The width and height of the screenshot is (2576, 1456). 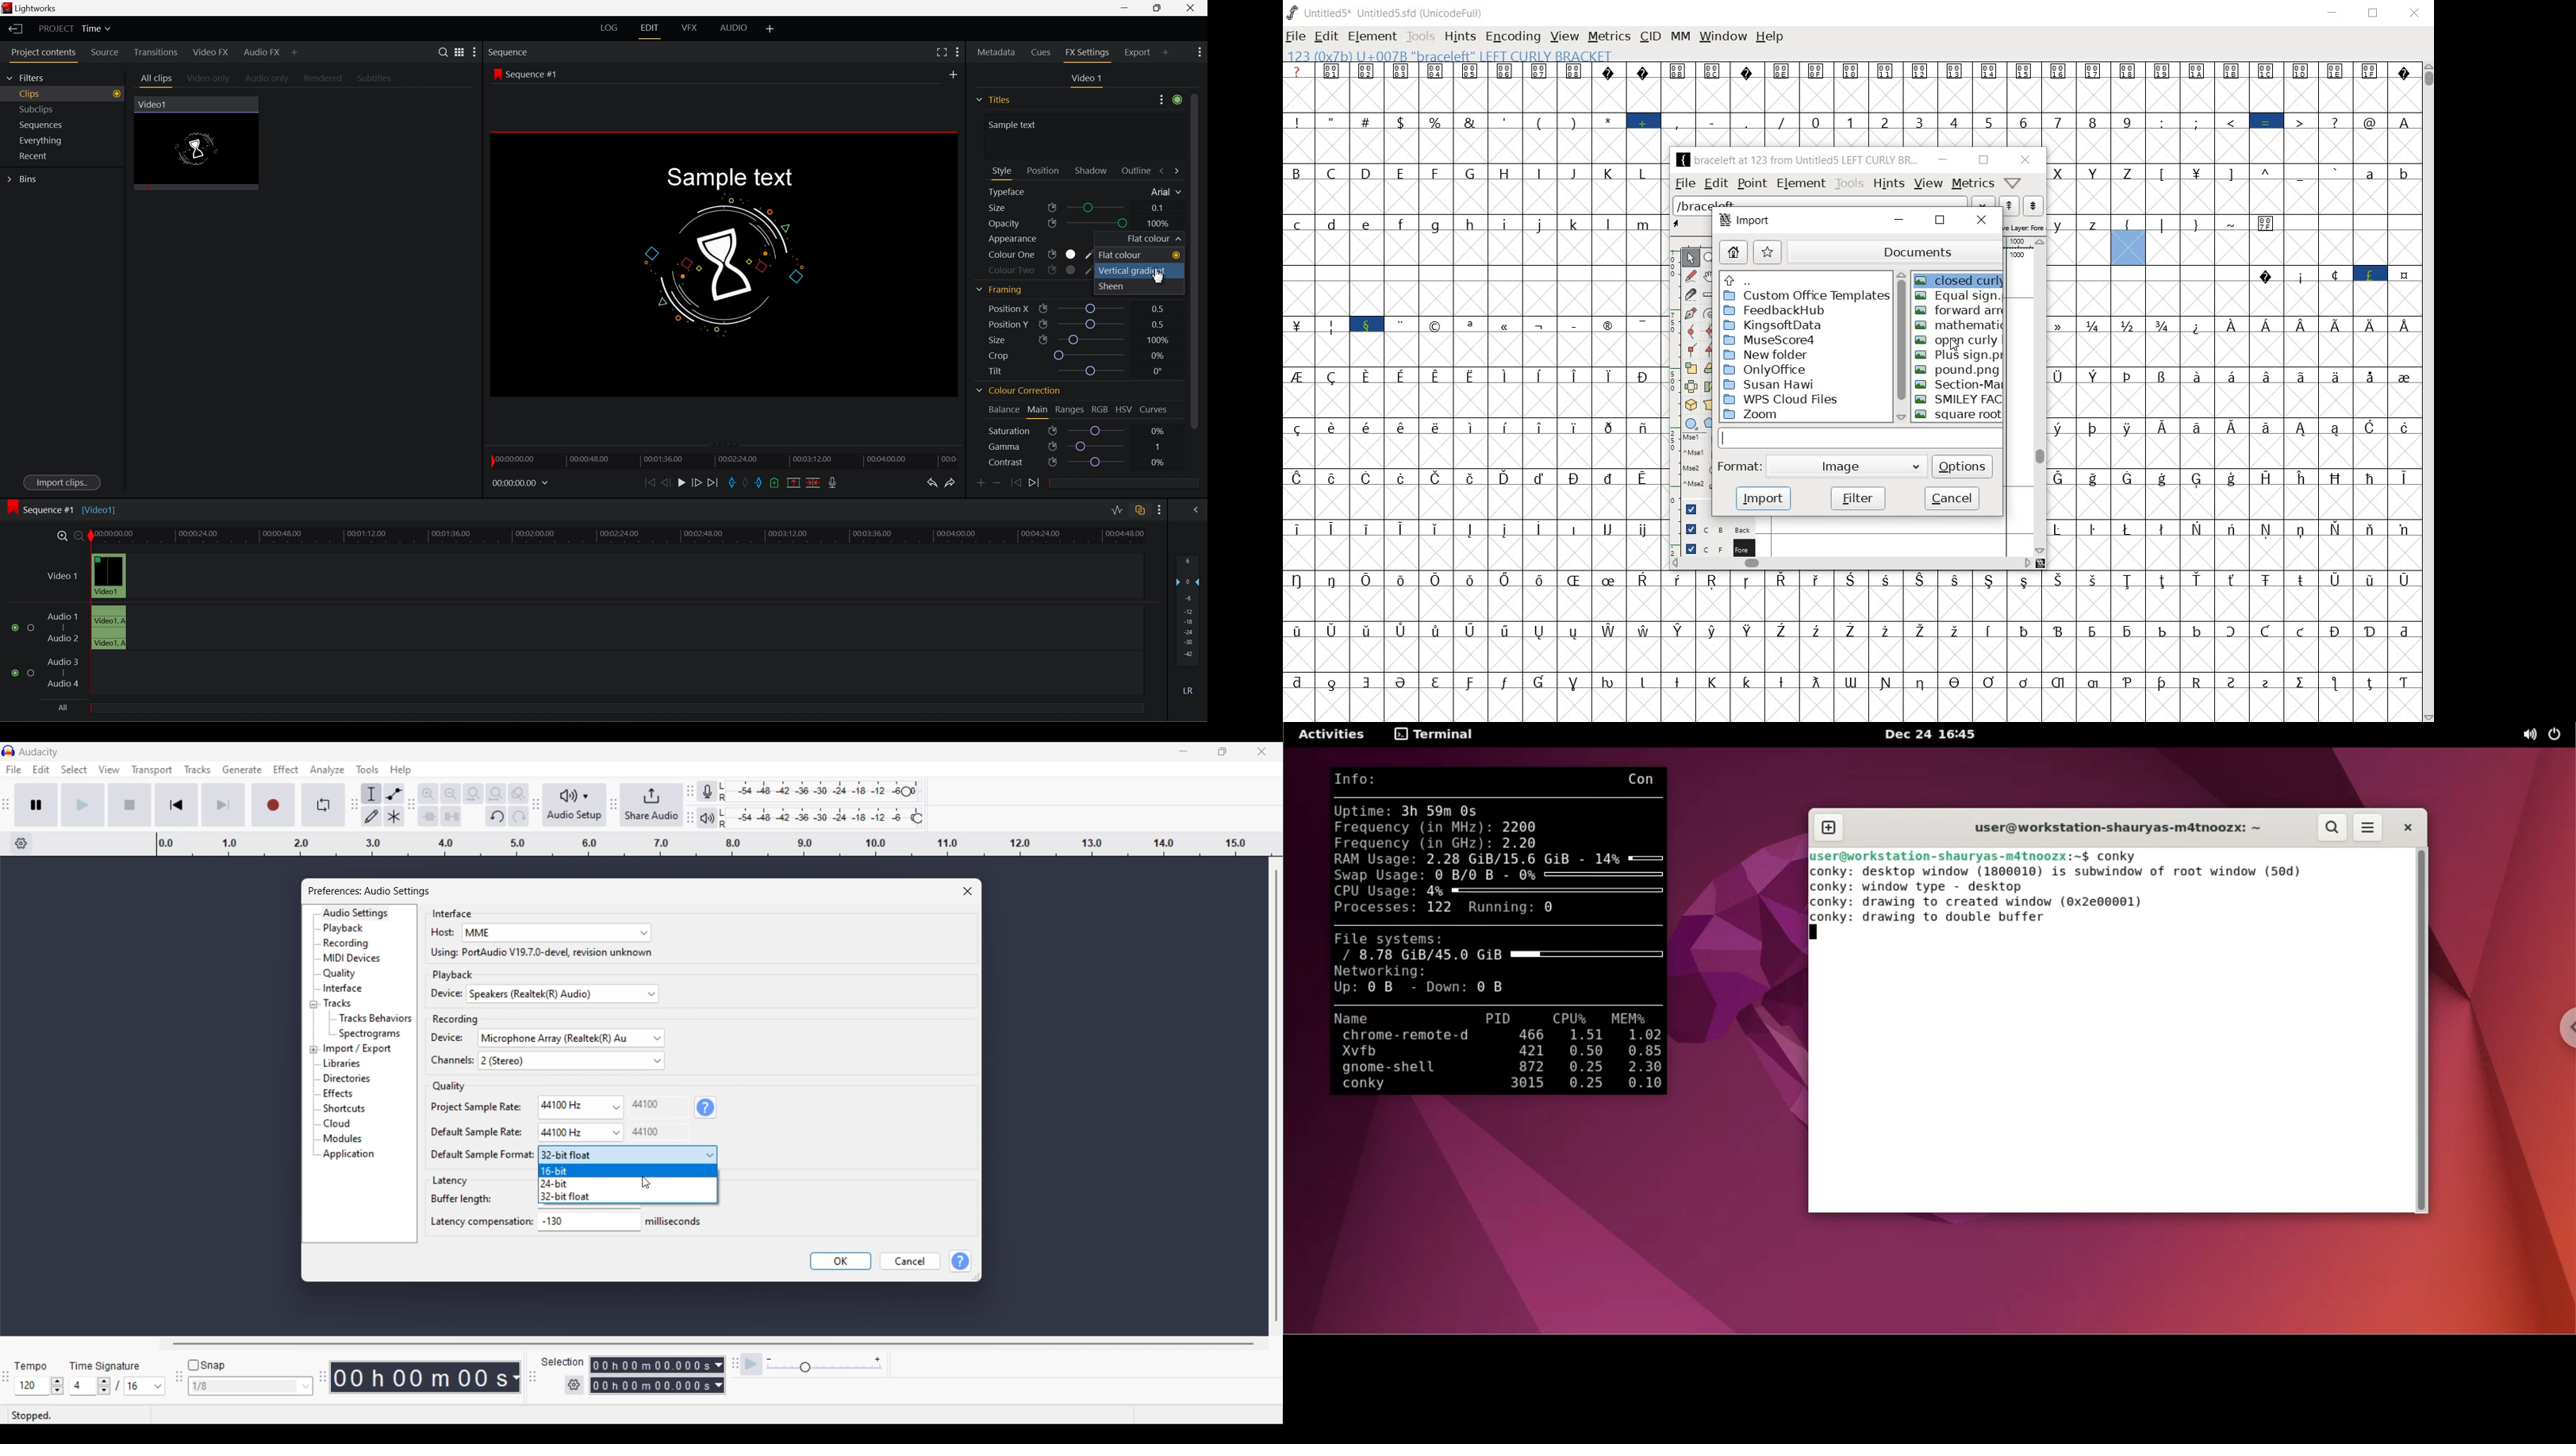 What do you see at coordinates (1164, 193) in the screenshot?
I see `arial` at bounding box center [1164, 193].